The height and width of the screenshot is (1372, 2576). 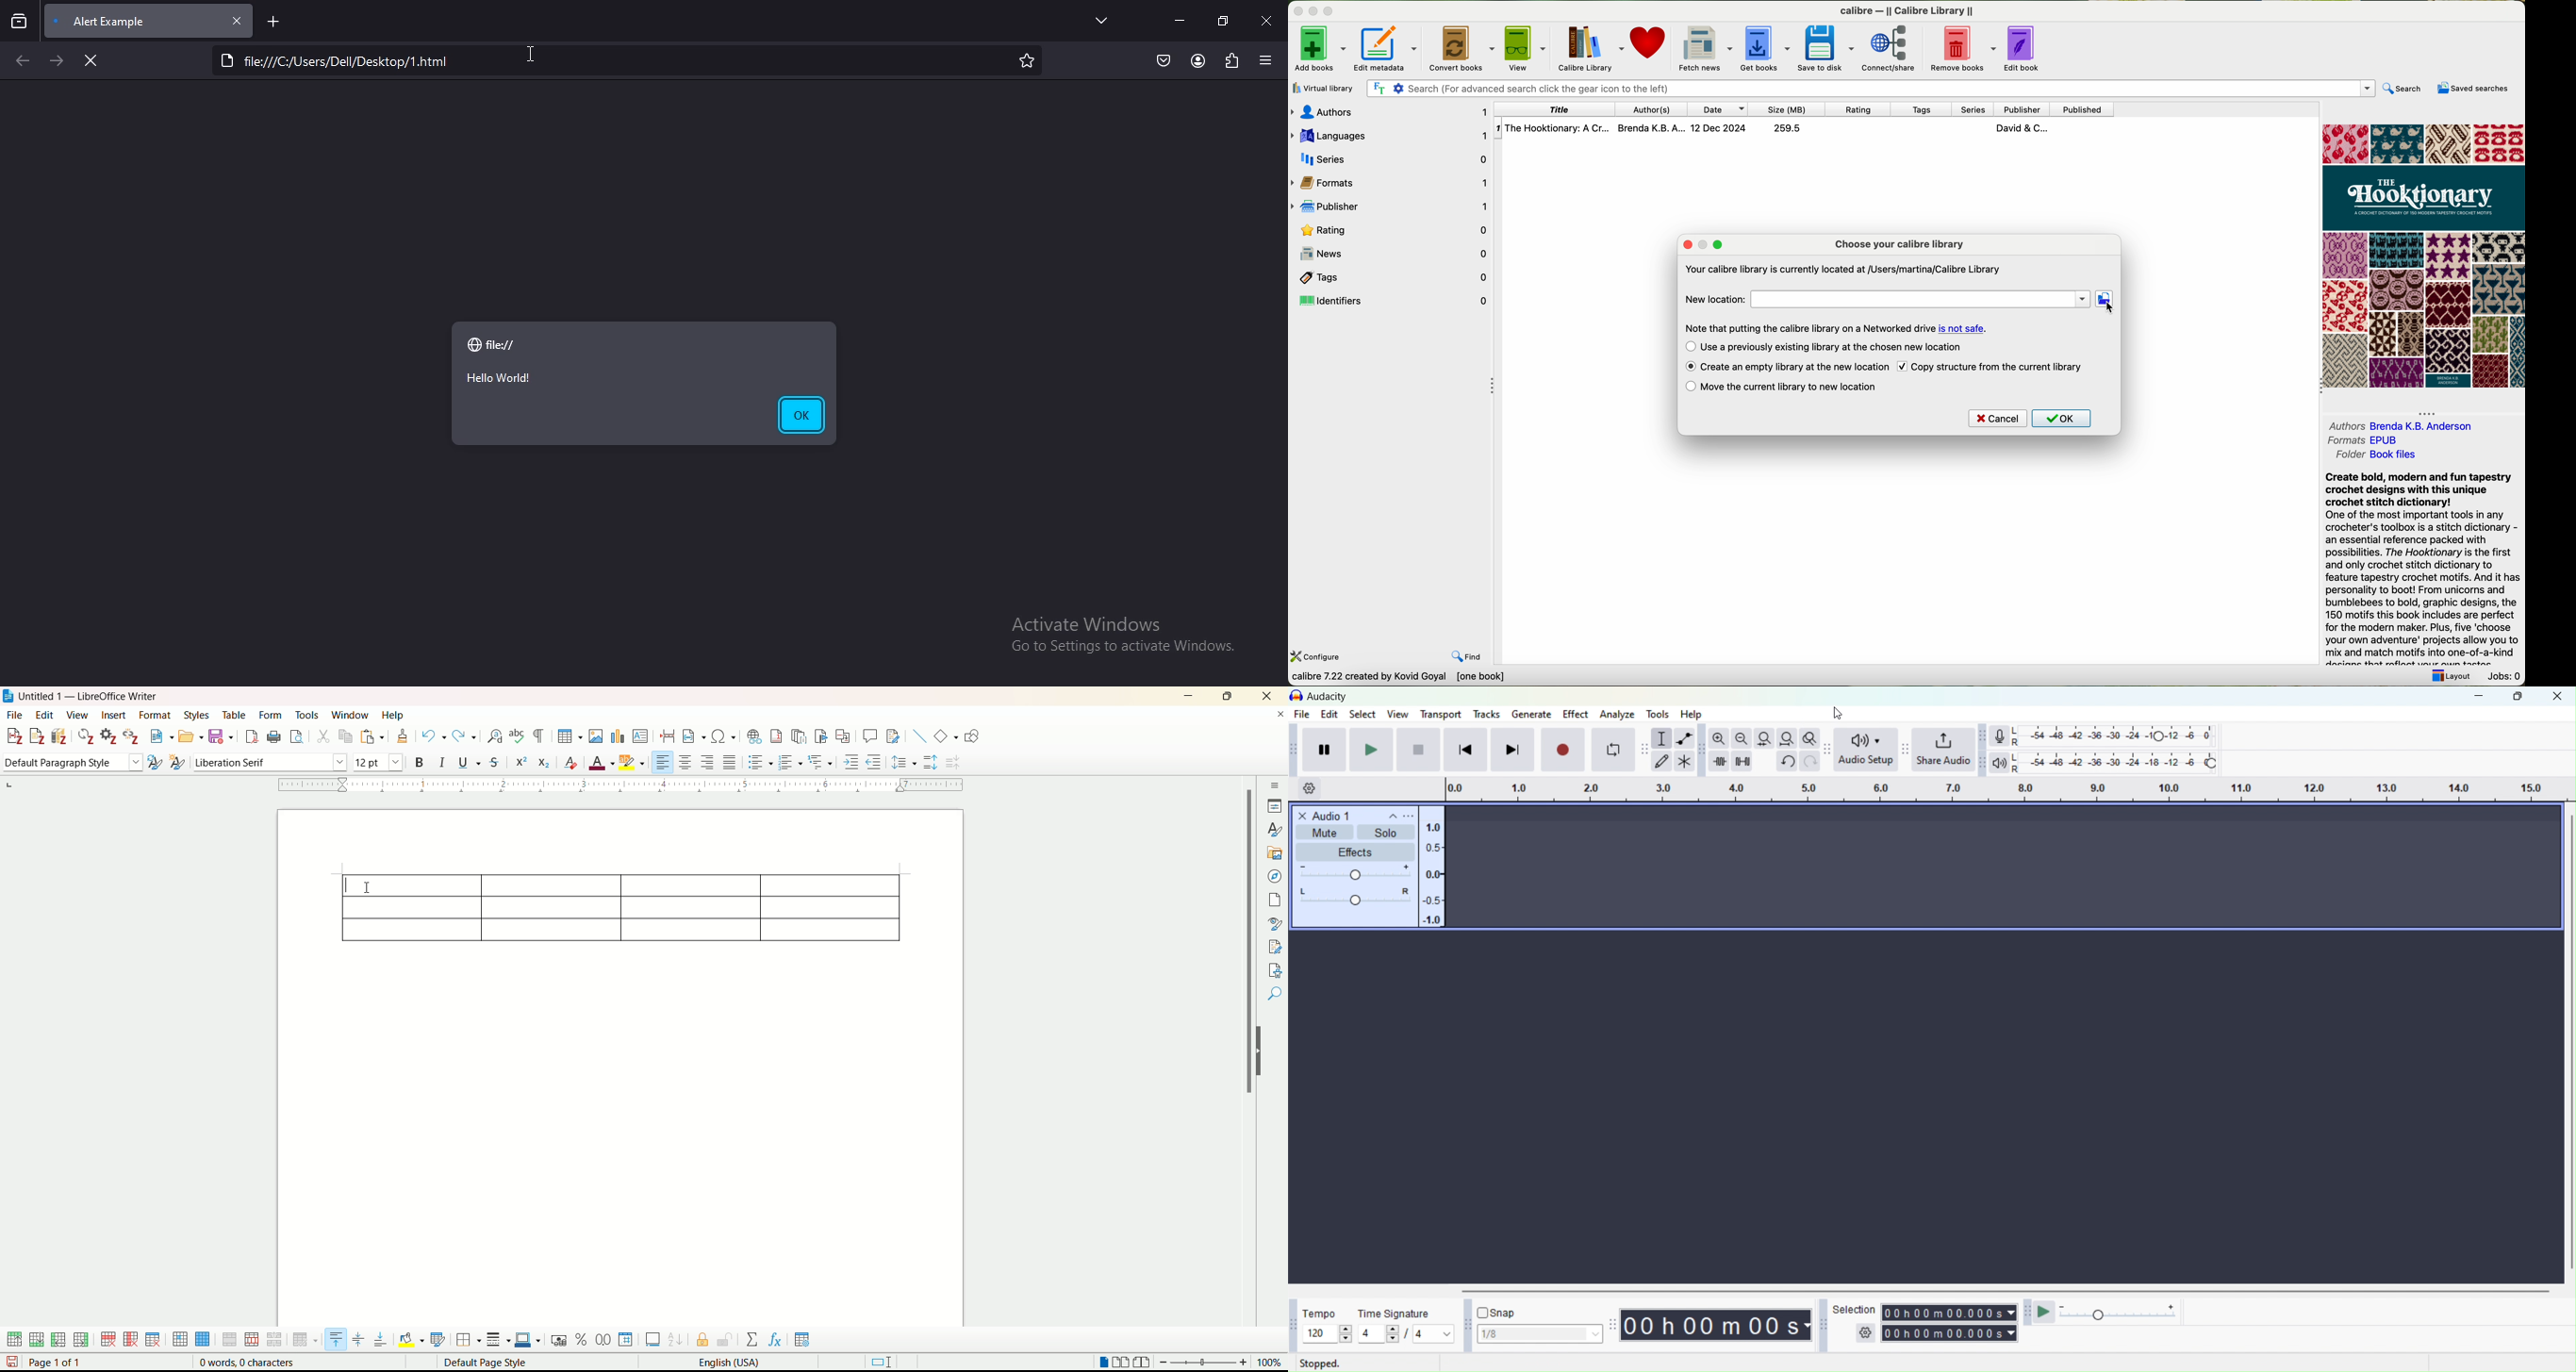 I want to click on Vertical scroll bar, so click(x=2005, y=1290).